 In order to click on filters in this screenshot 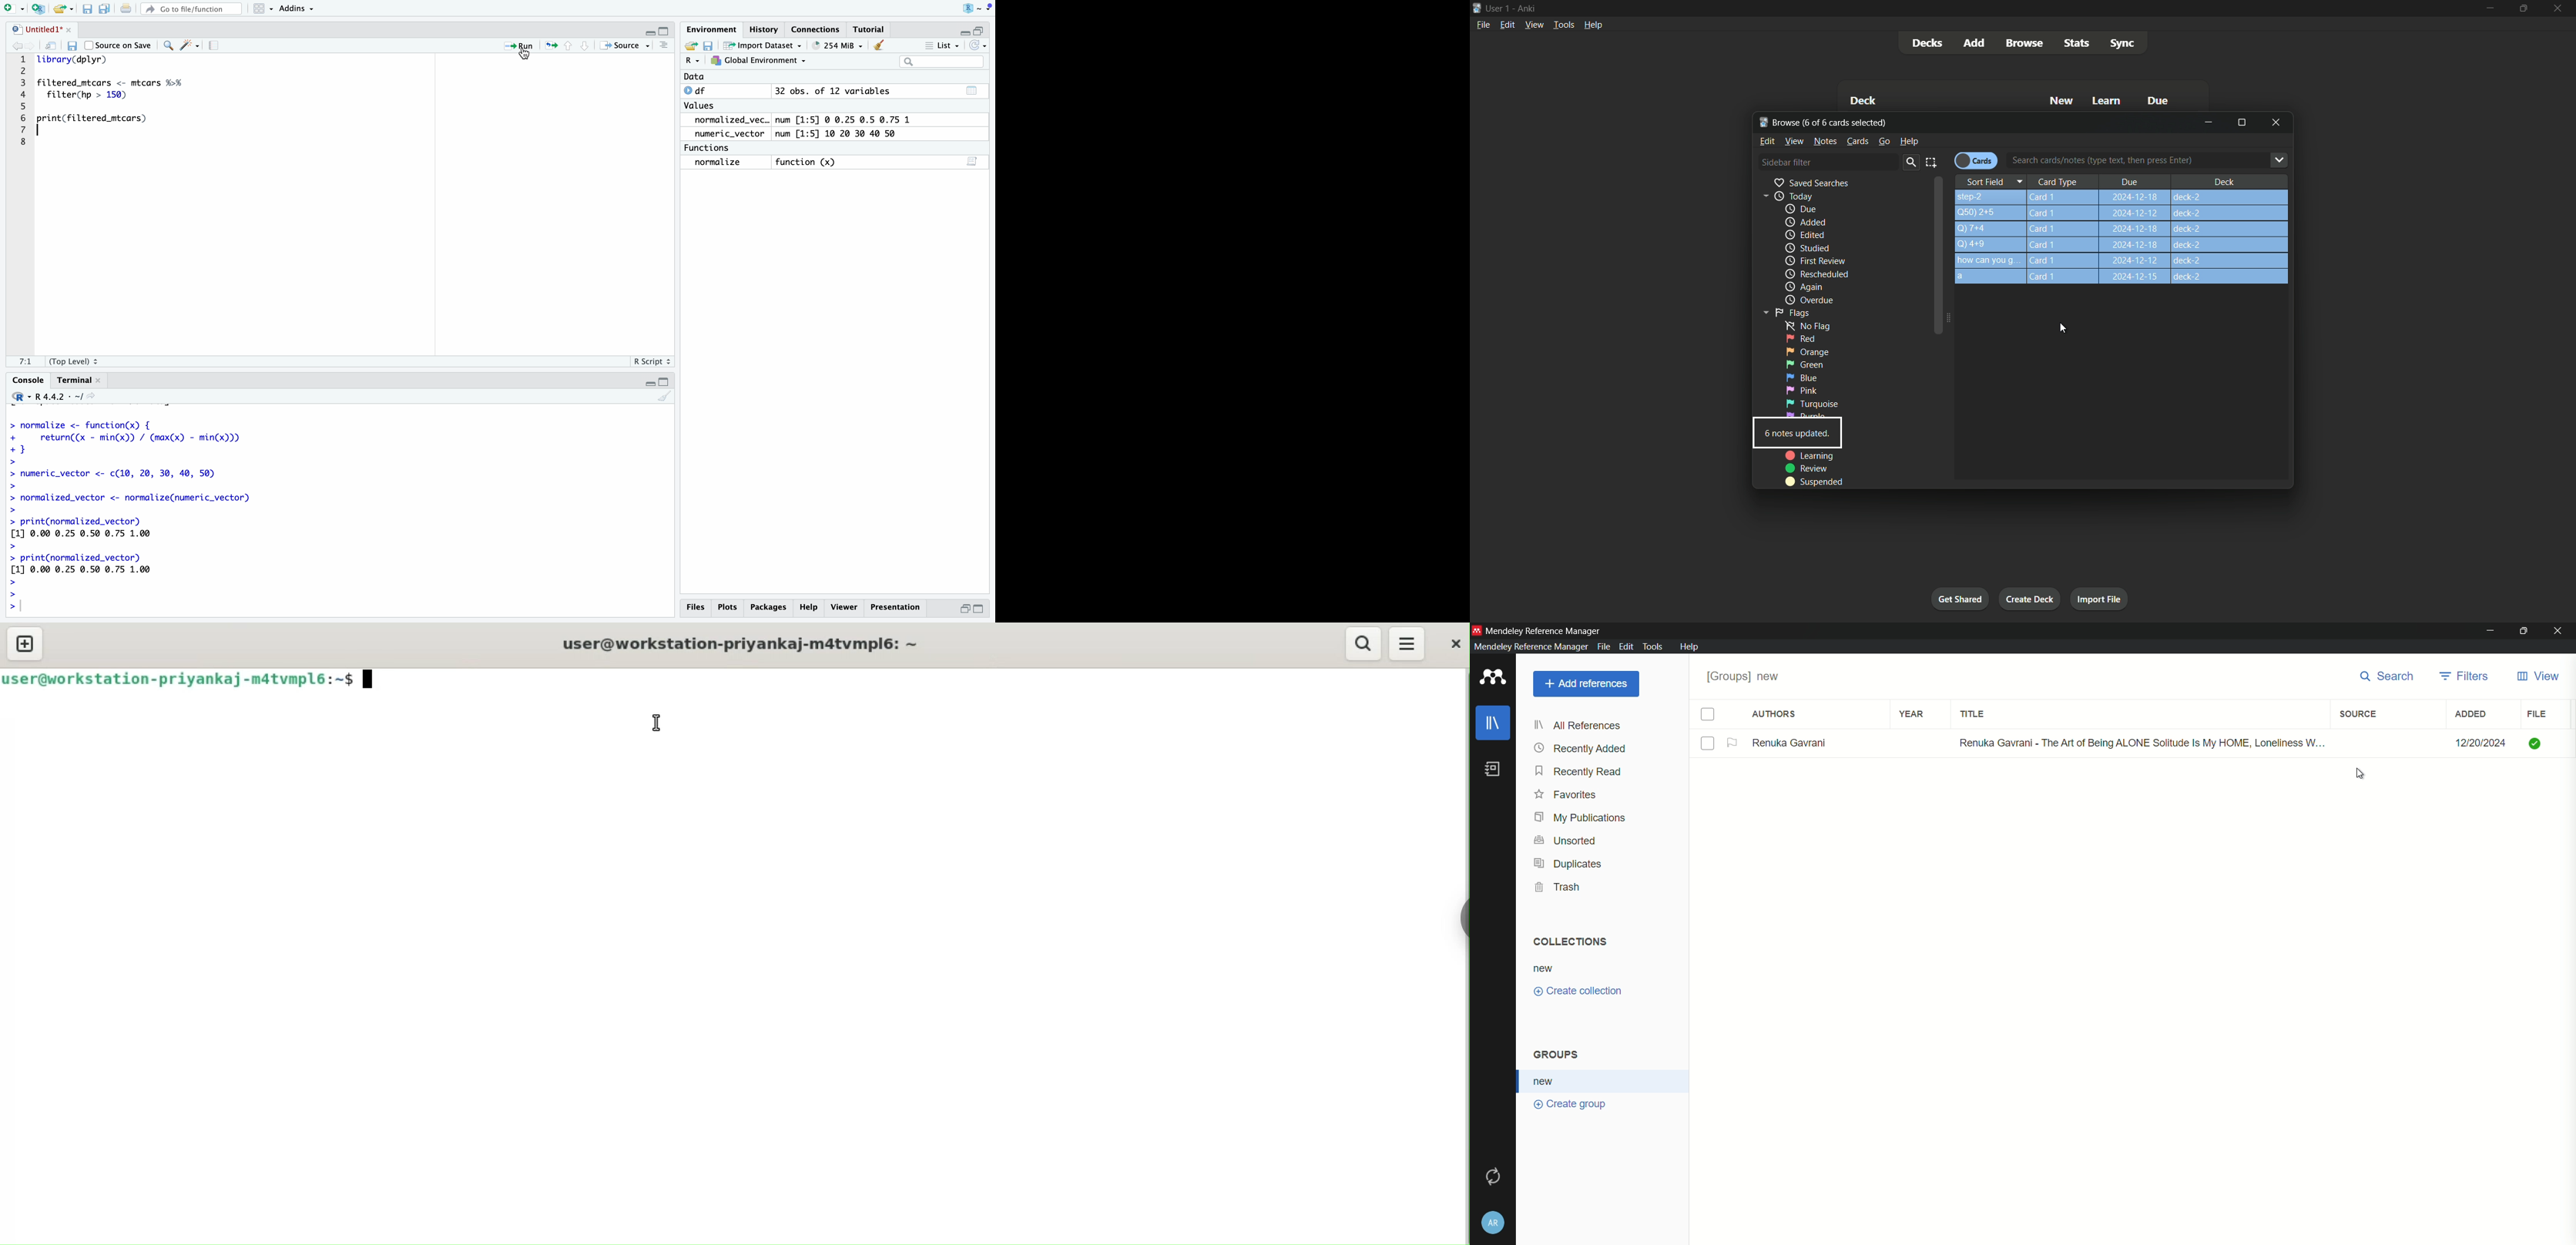, I will do `click(2466, 677)`.